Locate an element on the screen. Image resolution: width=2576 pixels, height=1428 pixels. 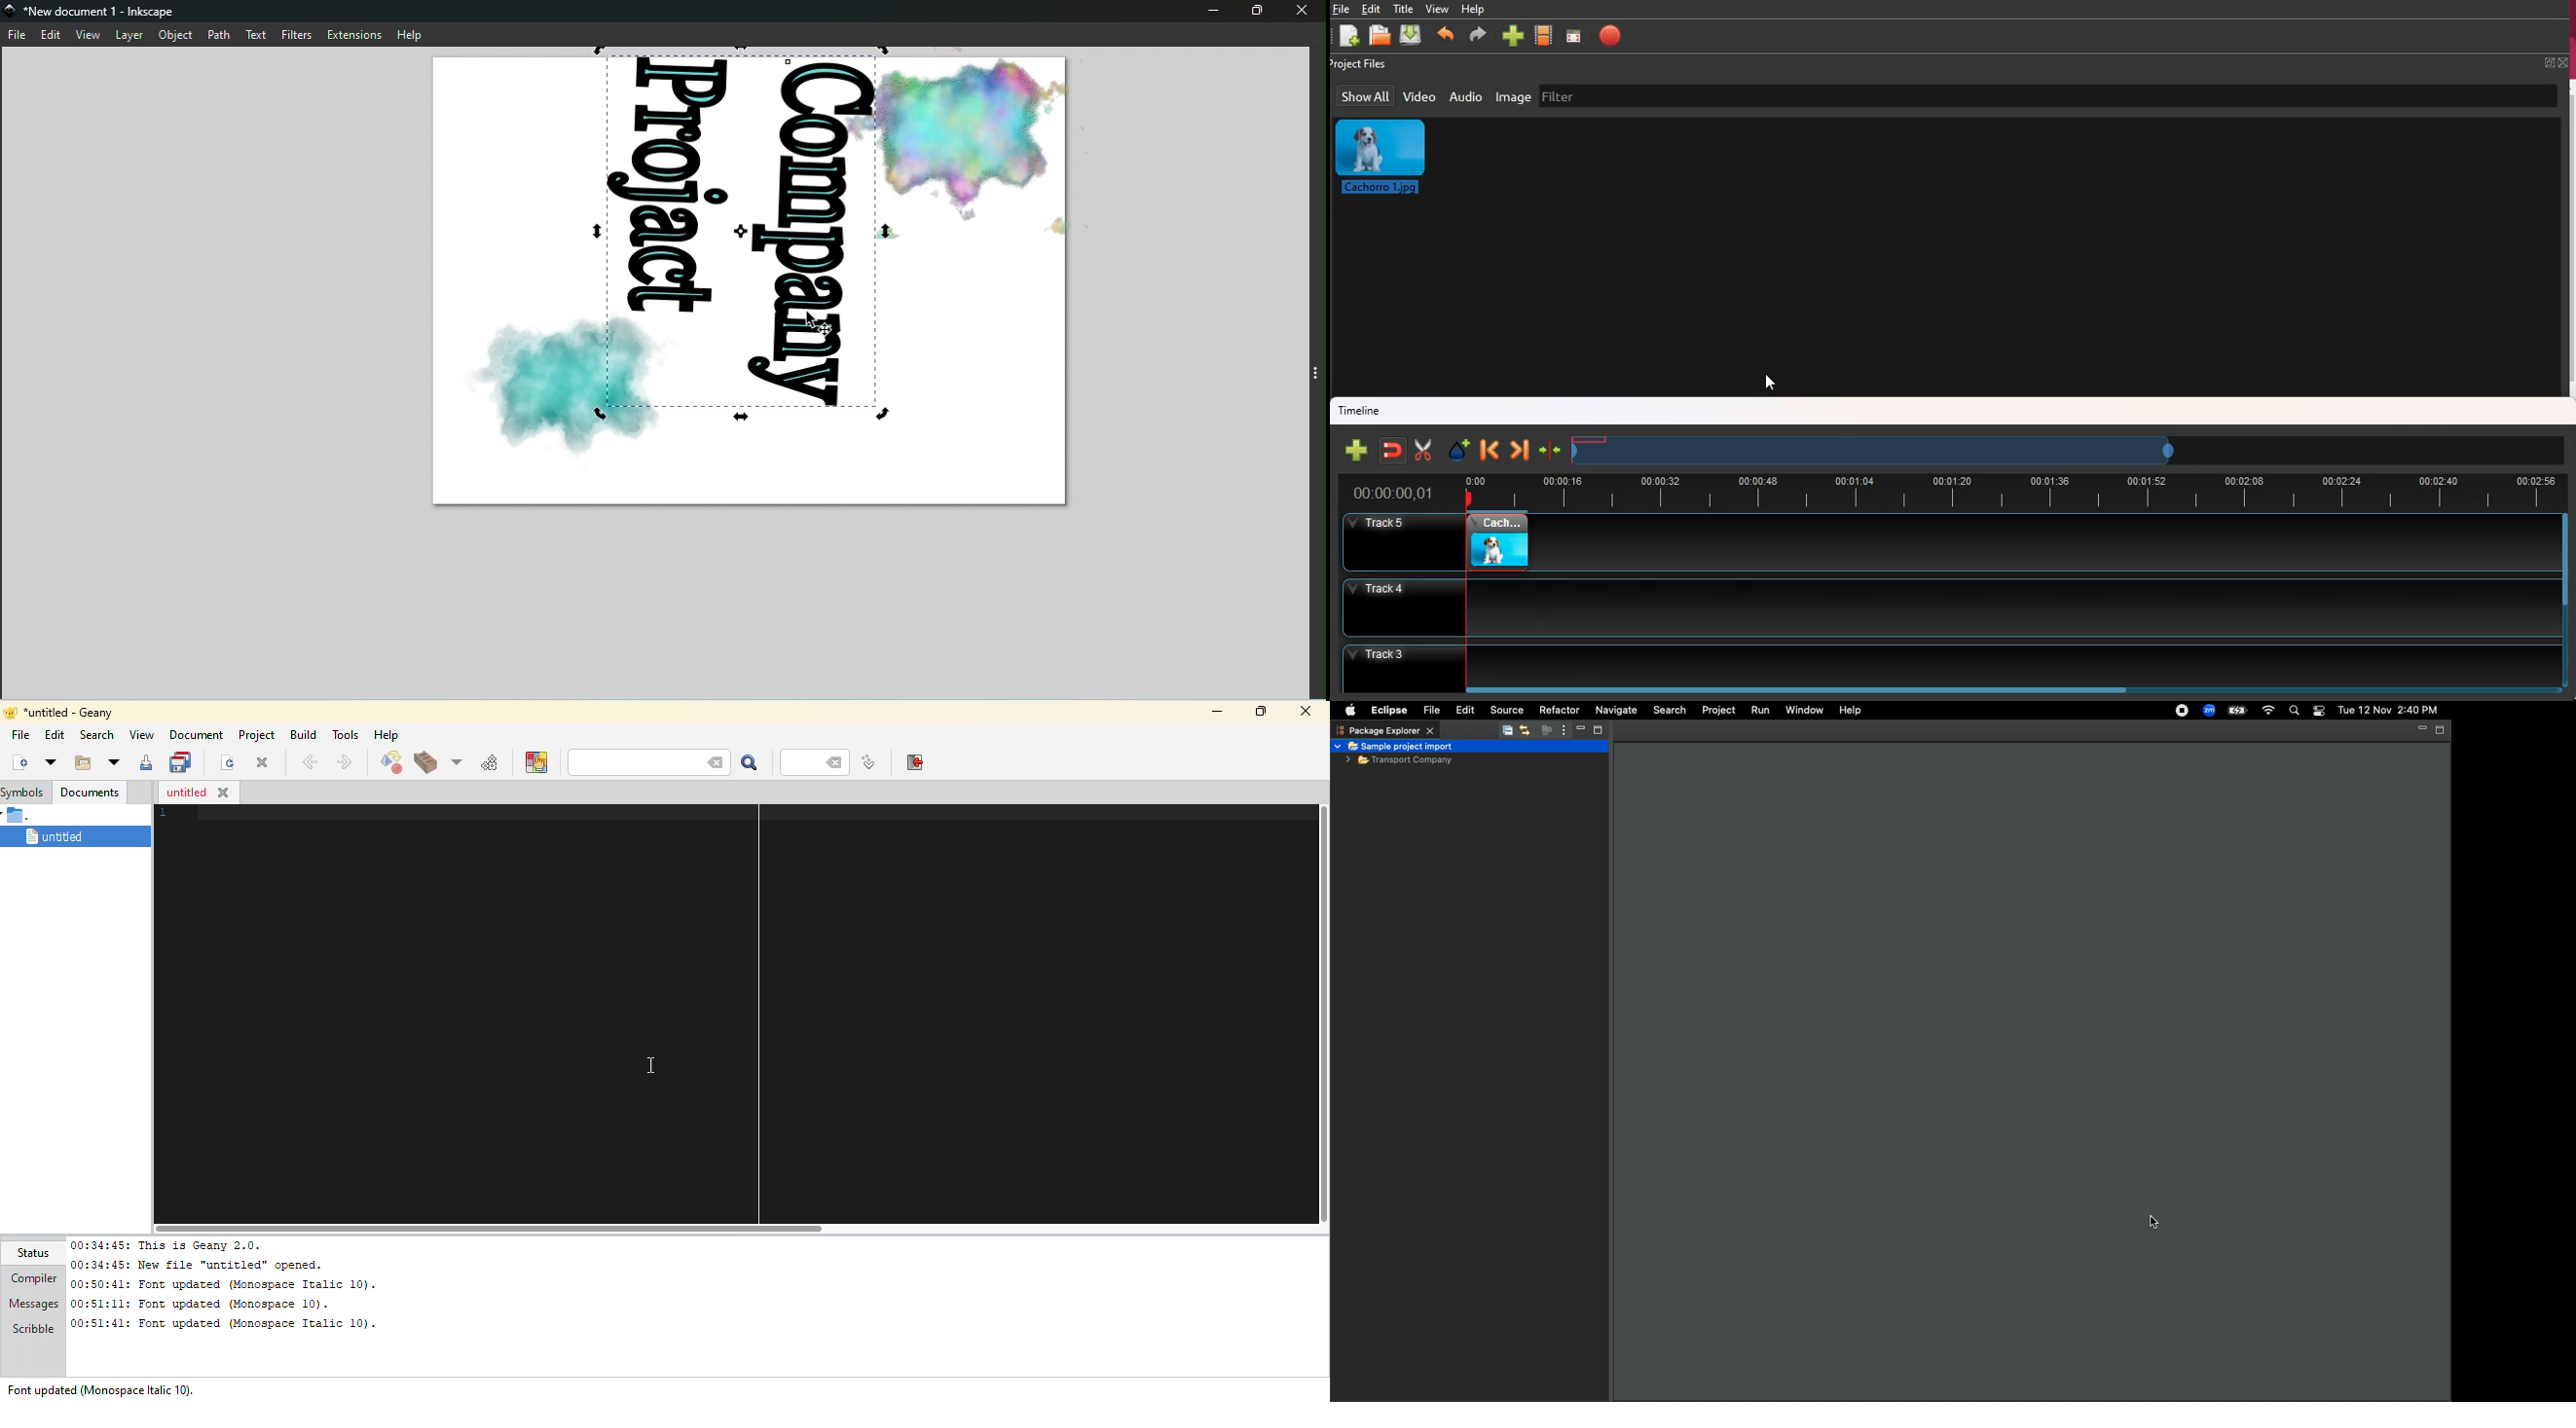
backward is located at coordinates (1489, 450).